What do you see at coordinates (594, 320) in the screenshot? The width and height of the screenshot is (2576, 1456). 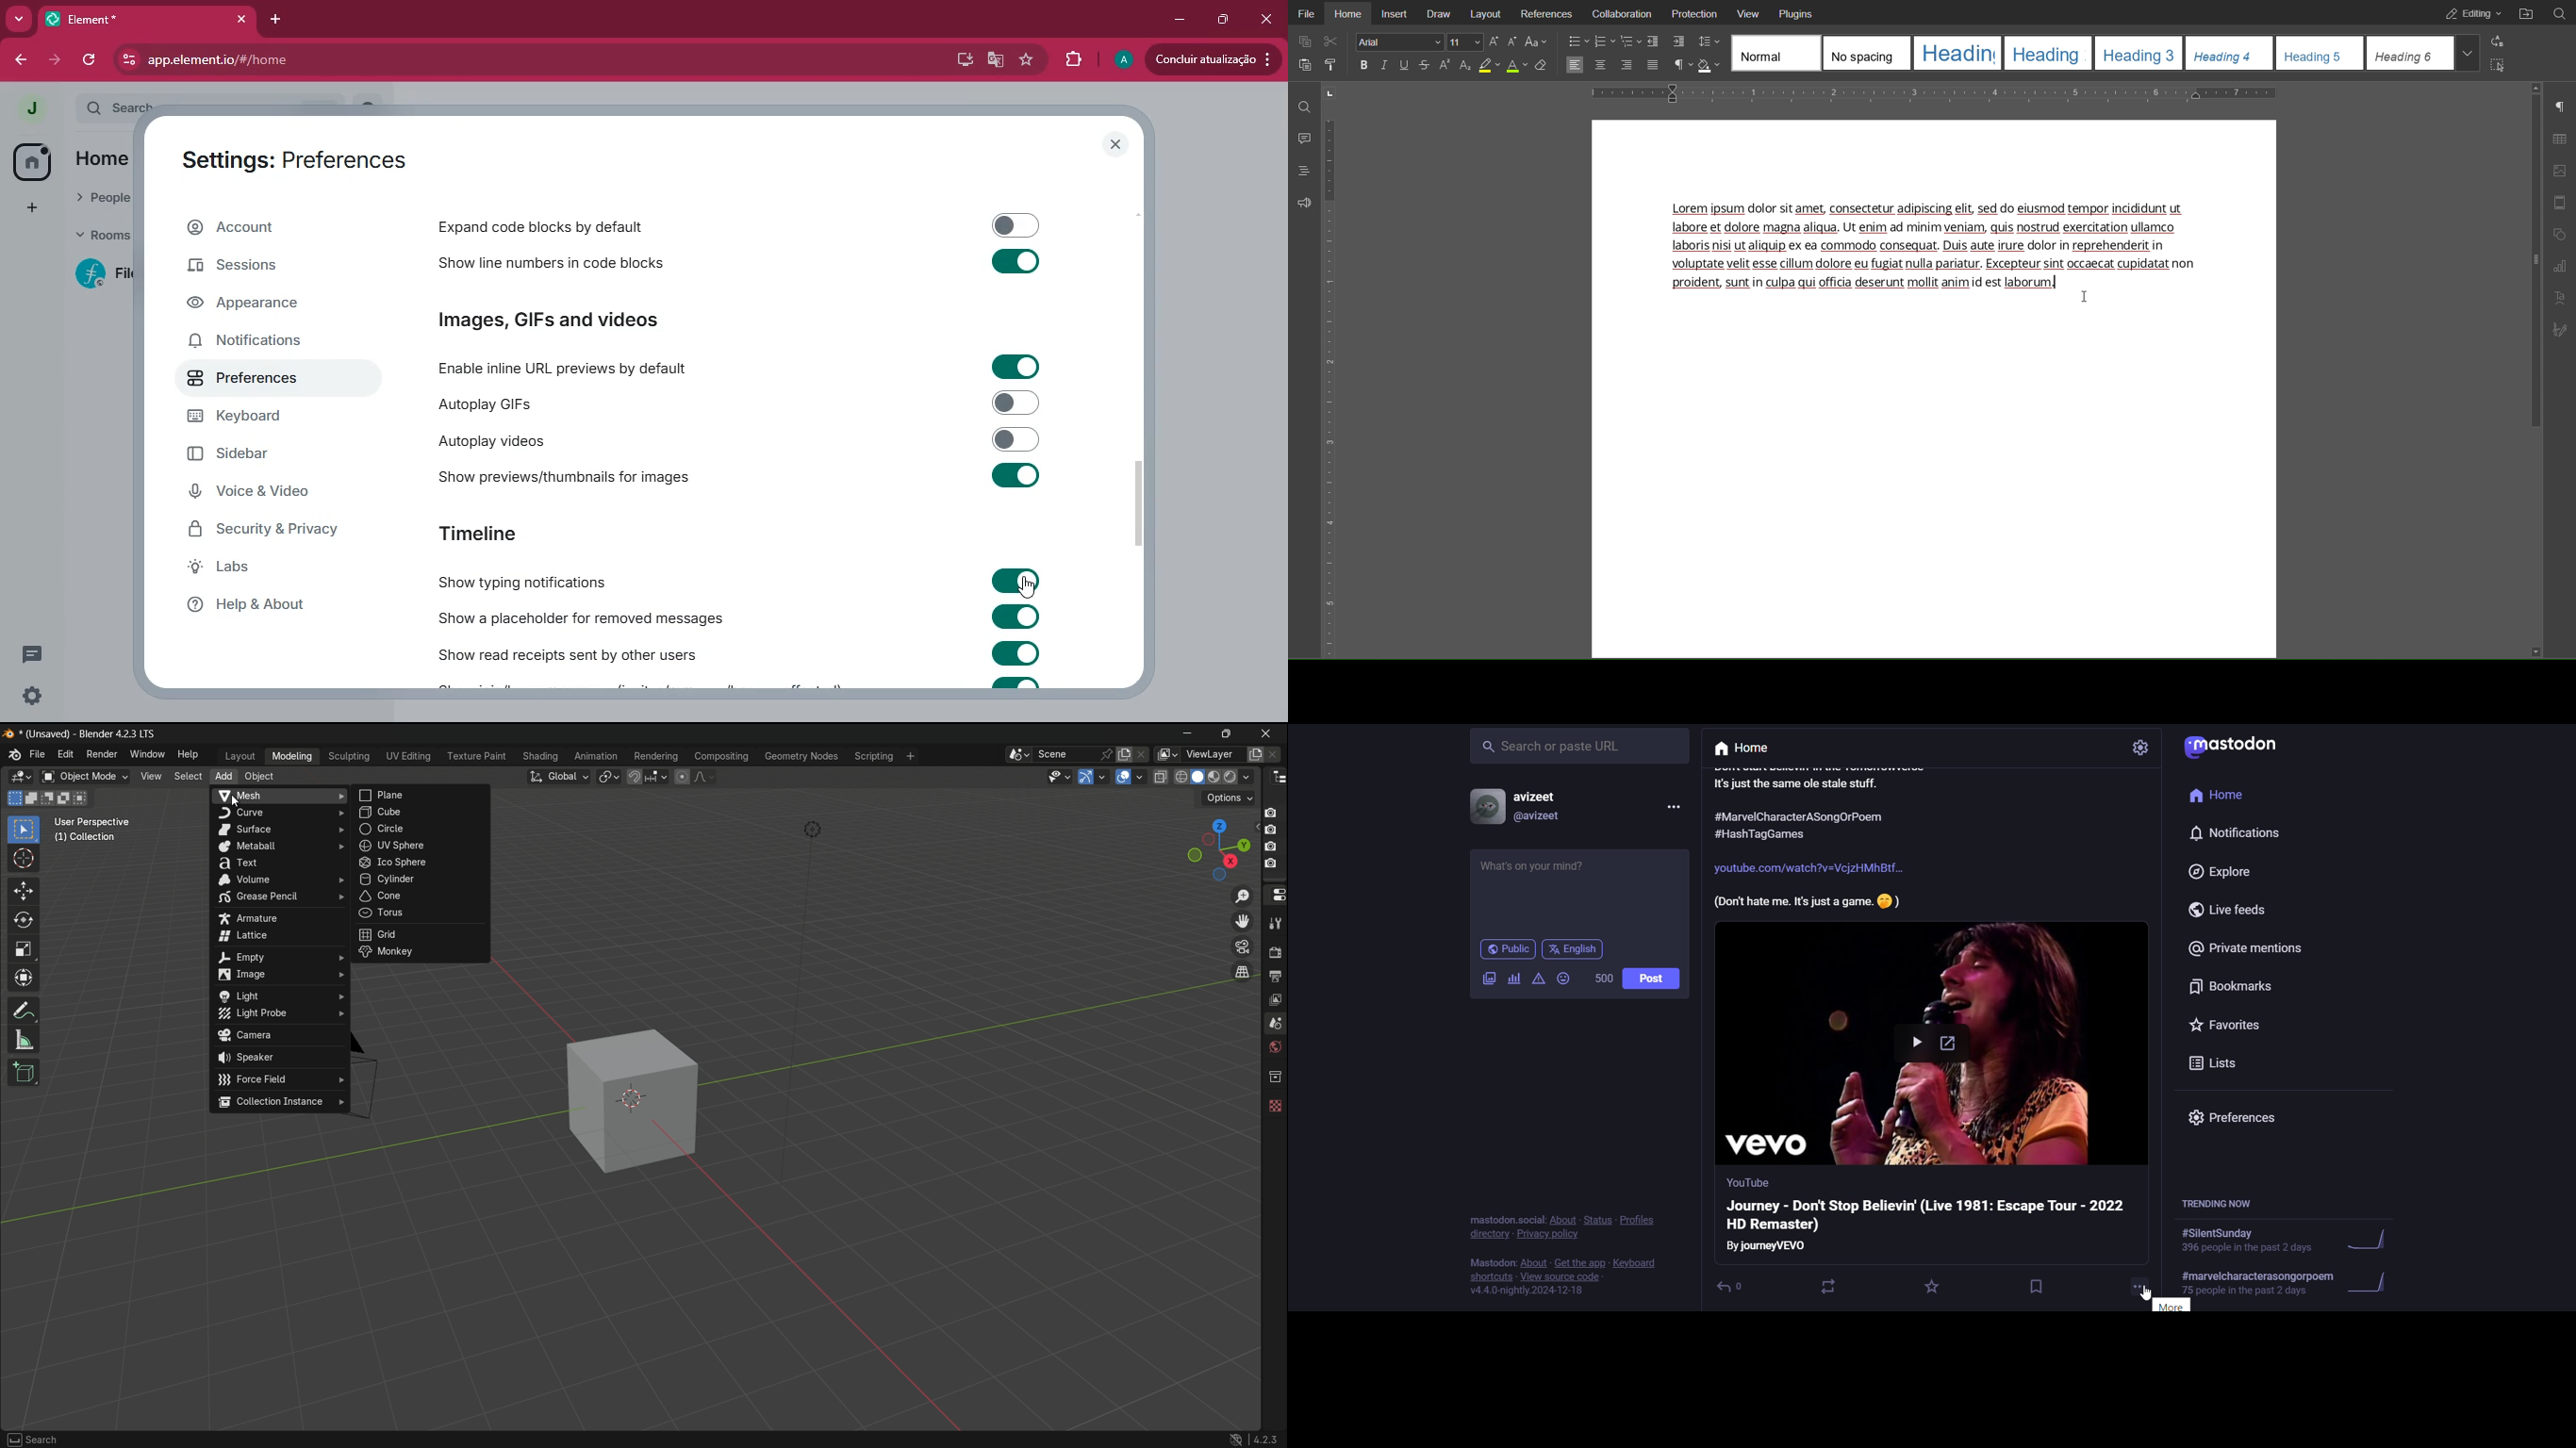 I see `images, GIFs and videos` at bounding box center [594, 320].